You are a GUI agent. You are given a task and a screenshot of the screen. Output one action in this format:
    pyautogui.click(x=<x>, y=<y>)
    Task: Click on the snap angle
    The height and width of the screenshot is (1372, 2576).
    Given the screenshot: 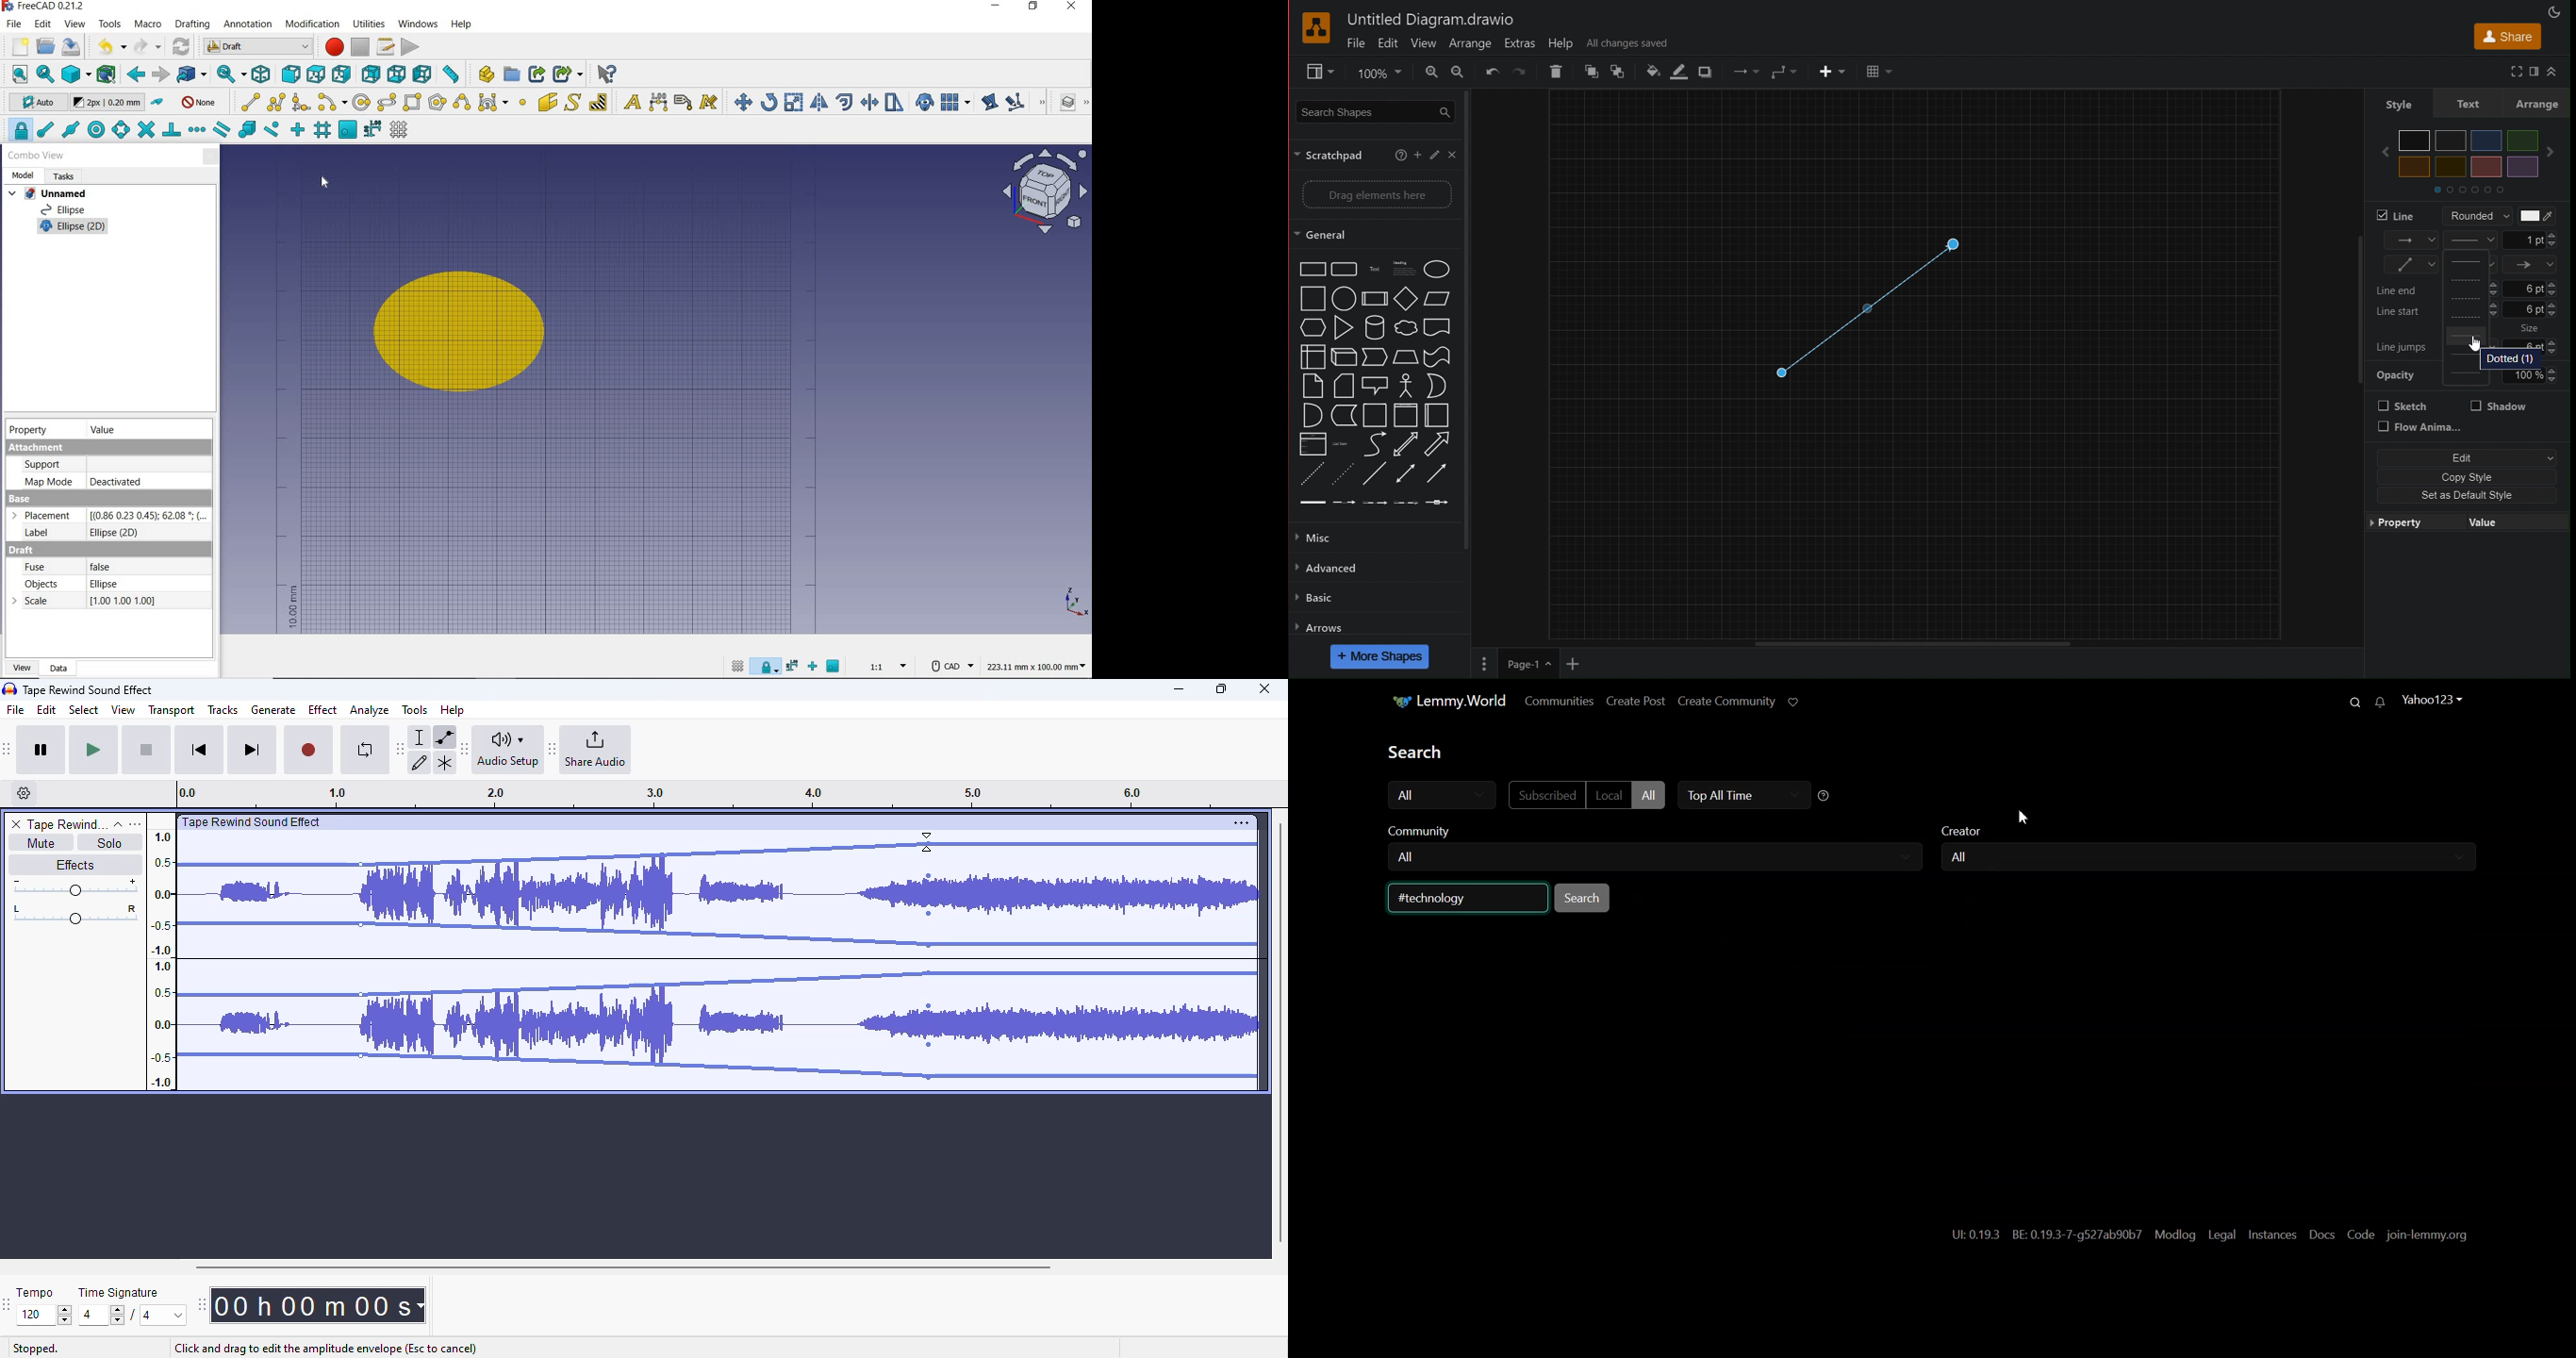 What is the action you would take?
    pyautogui.click(x=121, y=131)
    